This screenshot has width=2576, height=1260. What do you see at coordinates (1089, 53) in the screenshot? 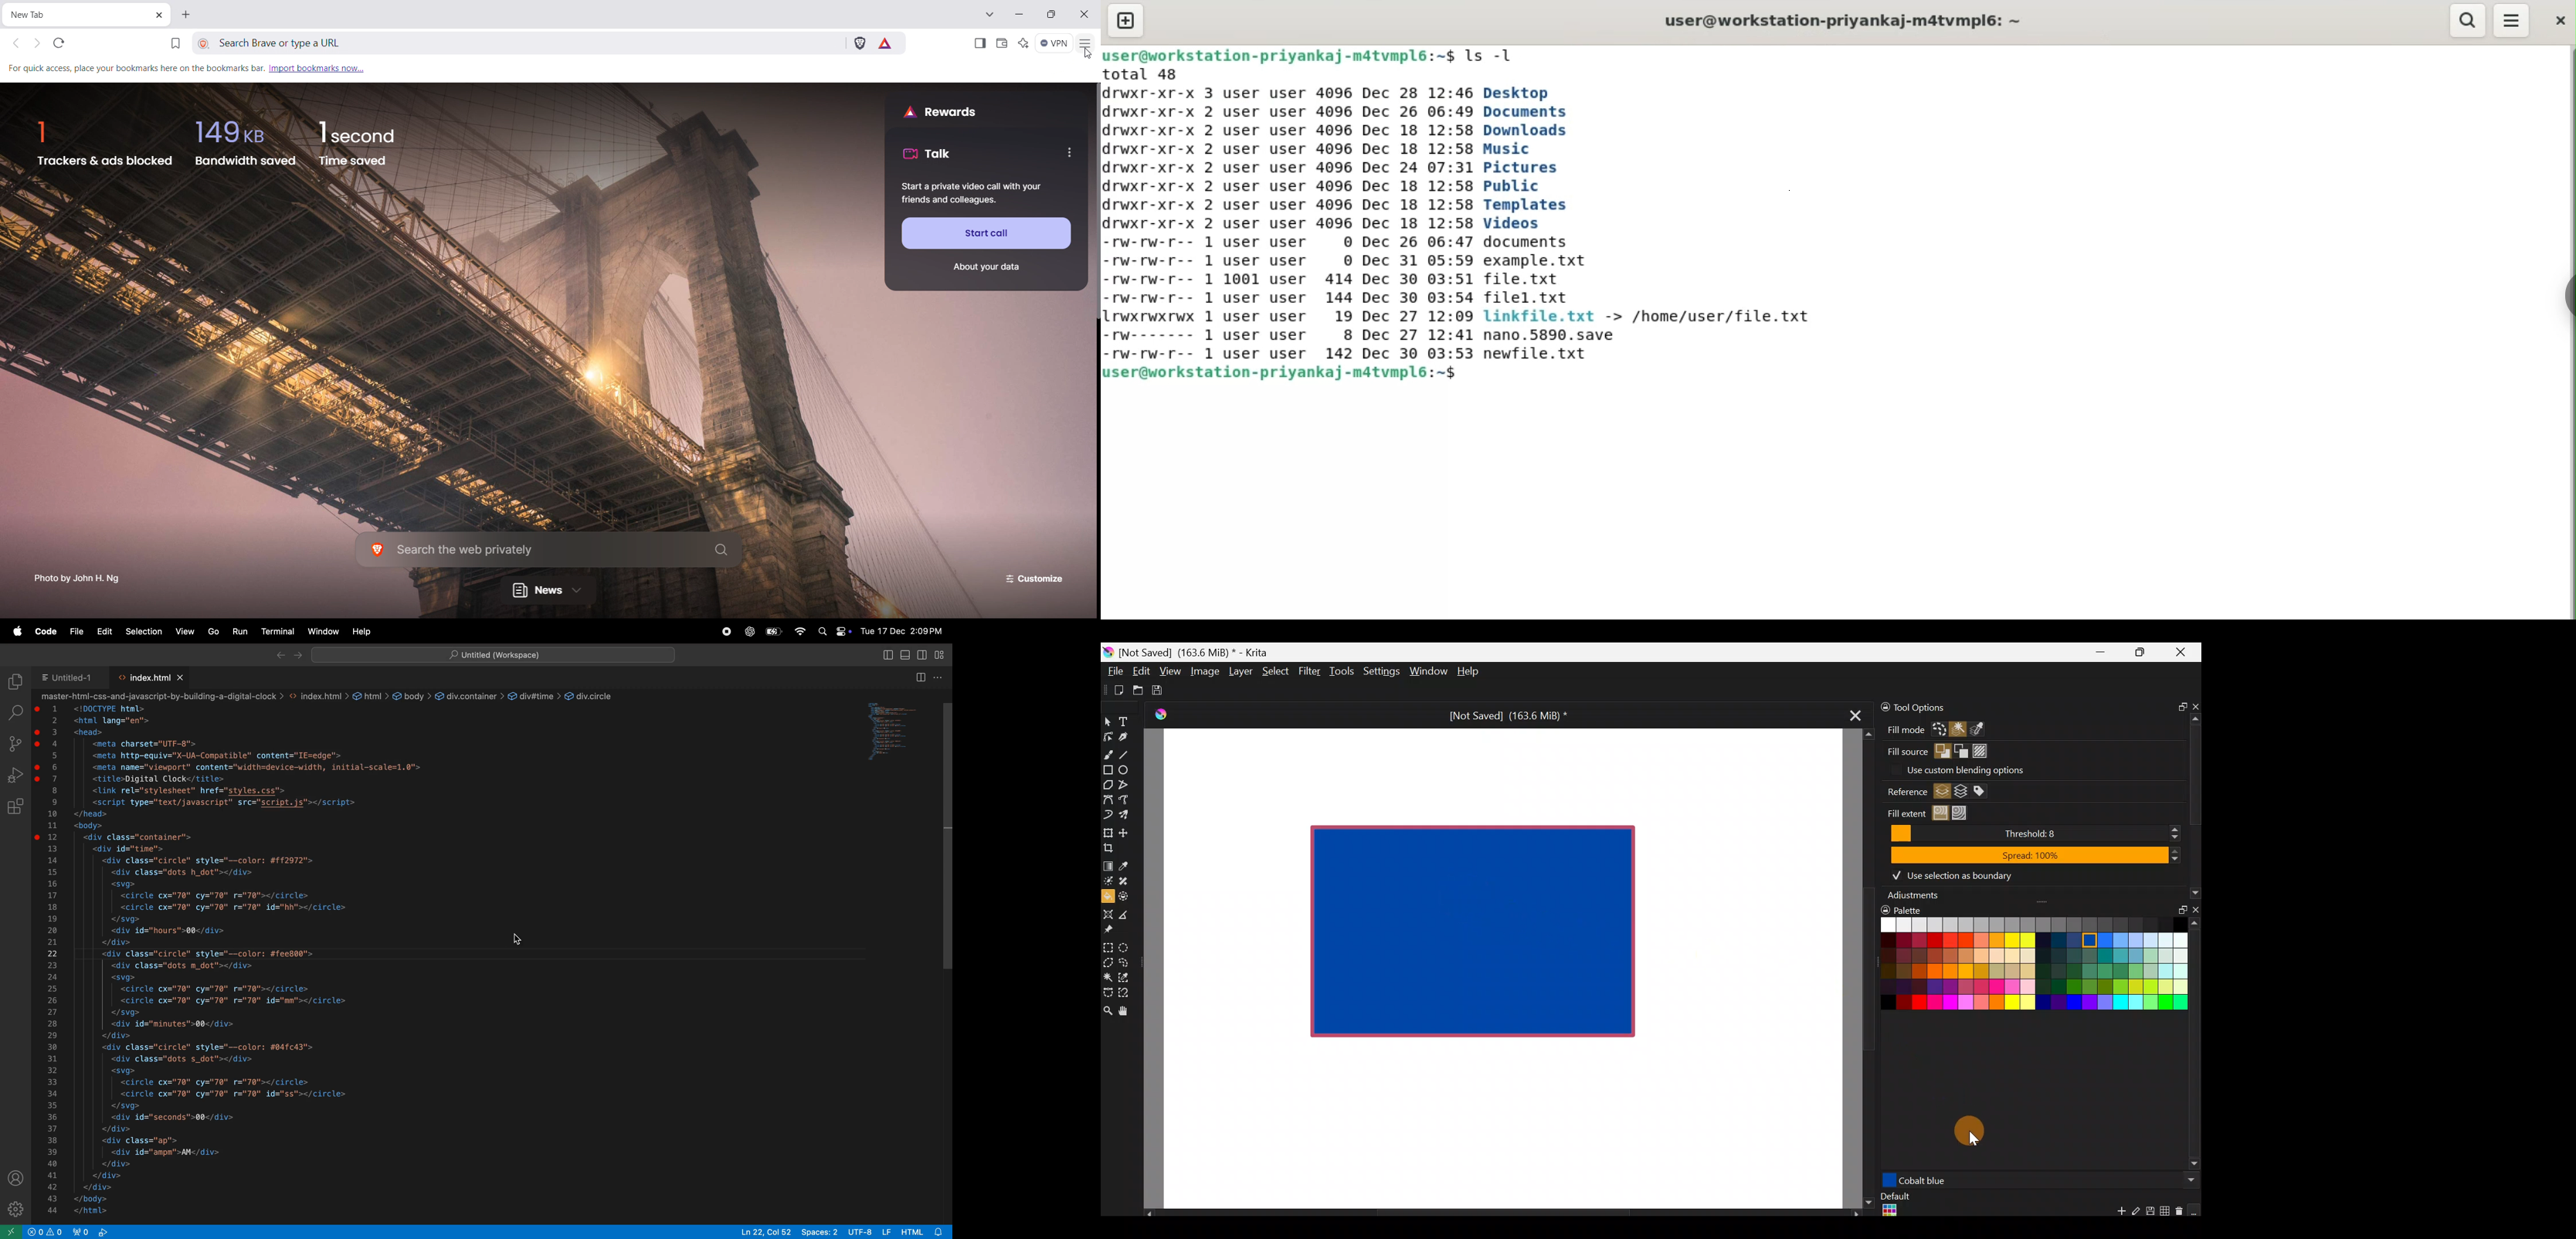
I see `cursor` at bounding box center [1089, 53].